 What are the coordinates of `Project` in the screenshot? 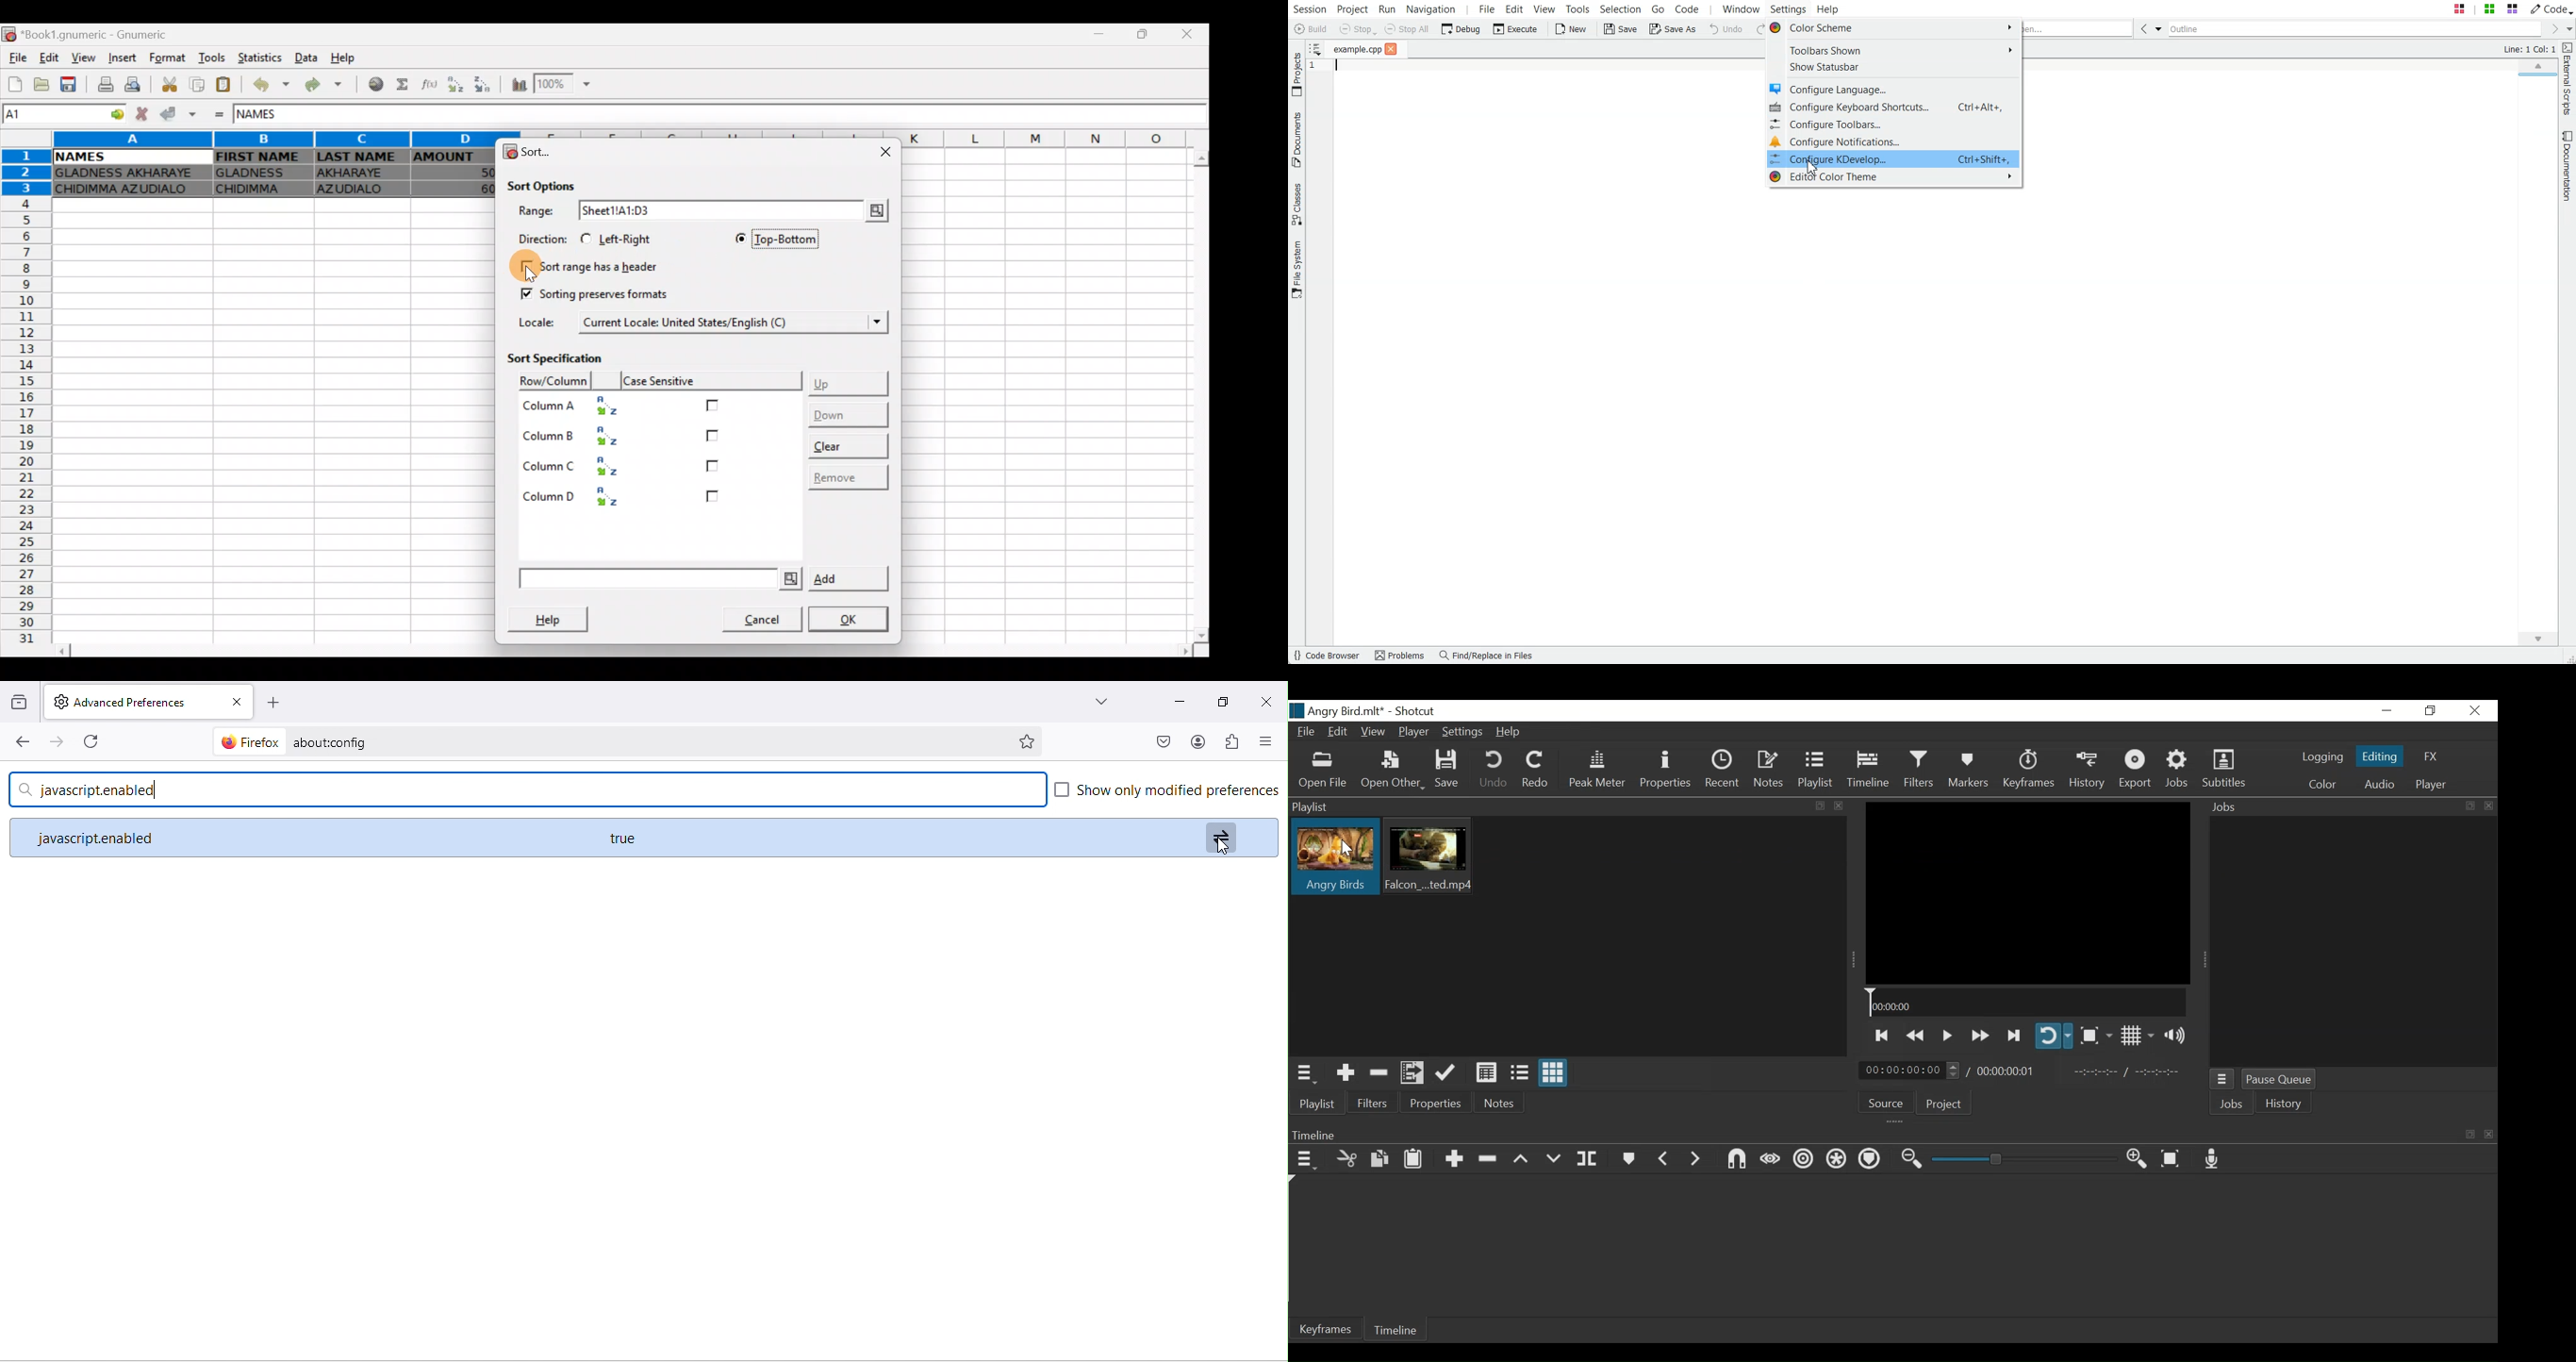 It's located at (1945, 1106).